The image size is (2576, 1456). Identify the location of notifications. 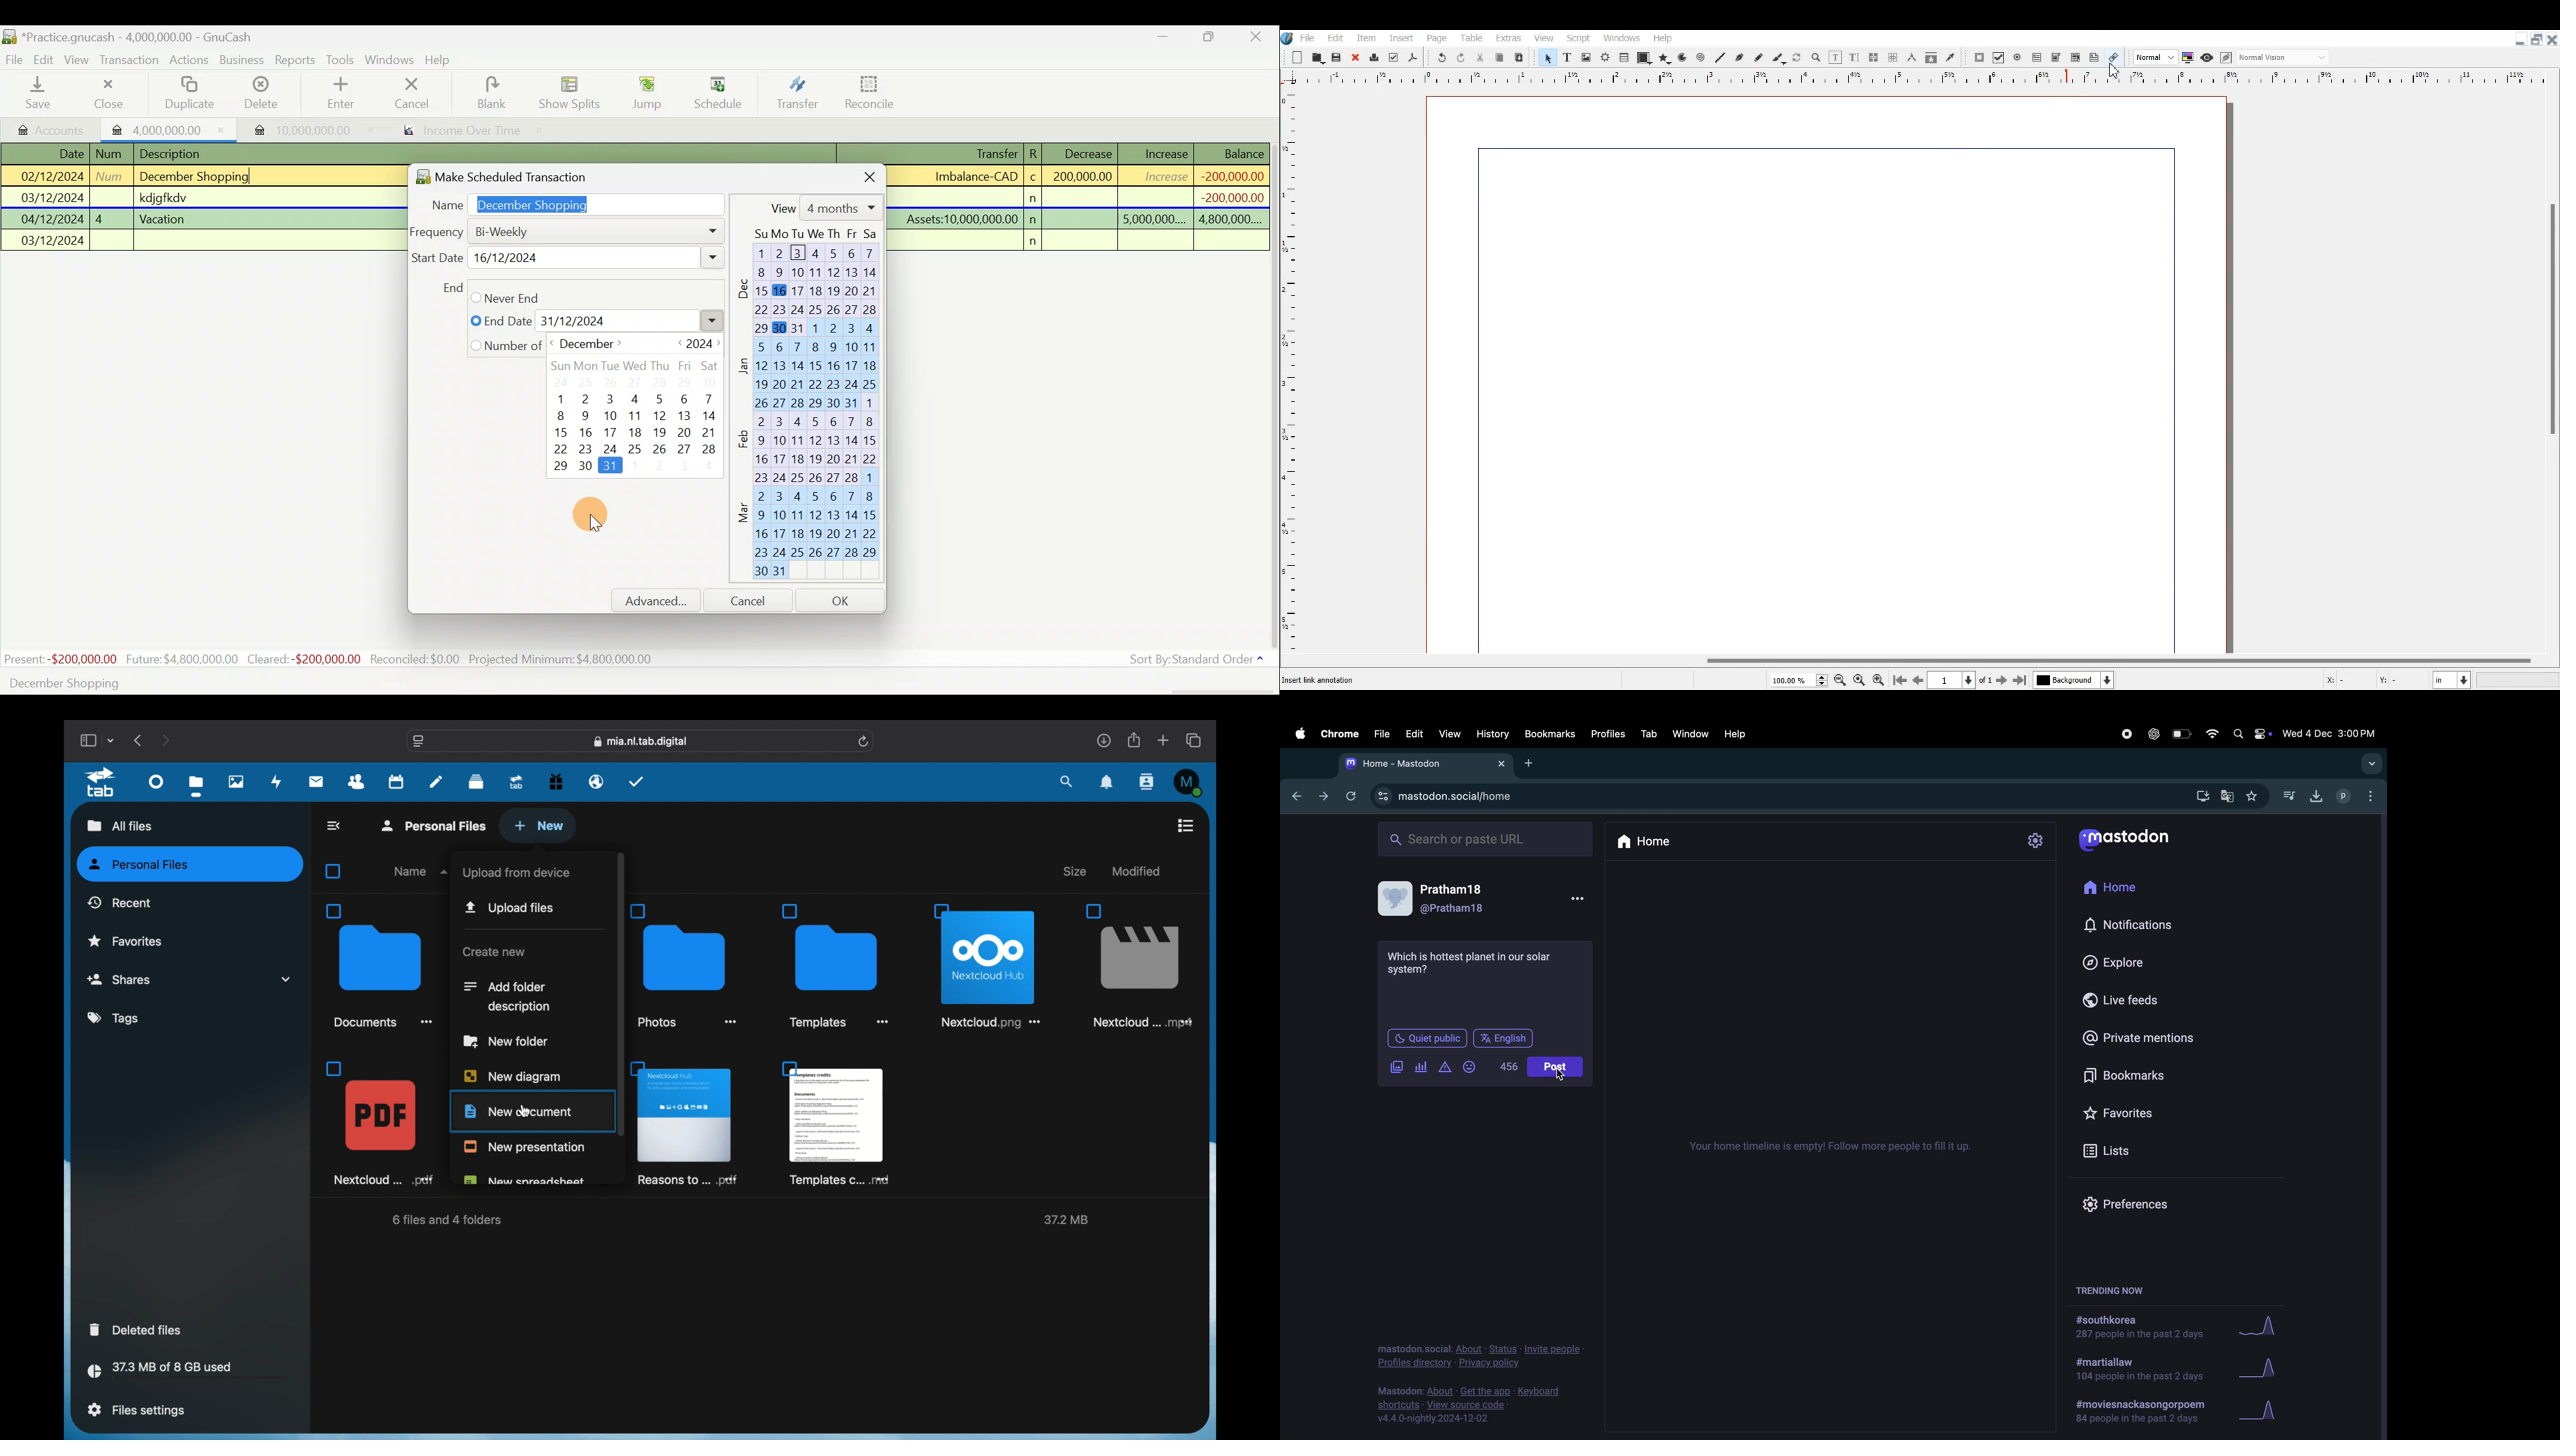
(1107, 783).